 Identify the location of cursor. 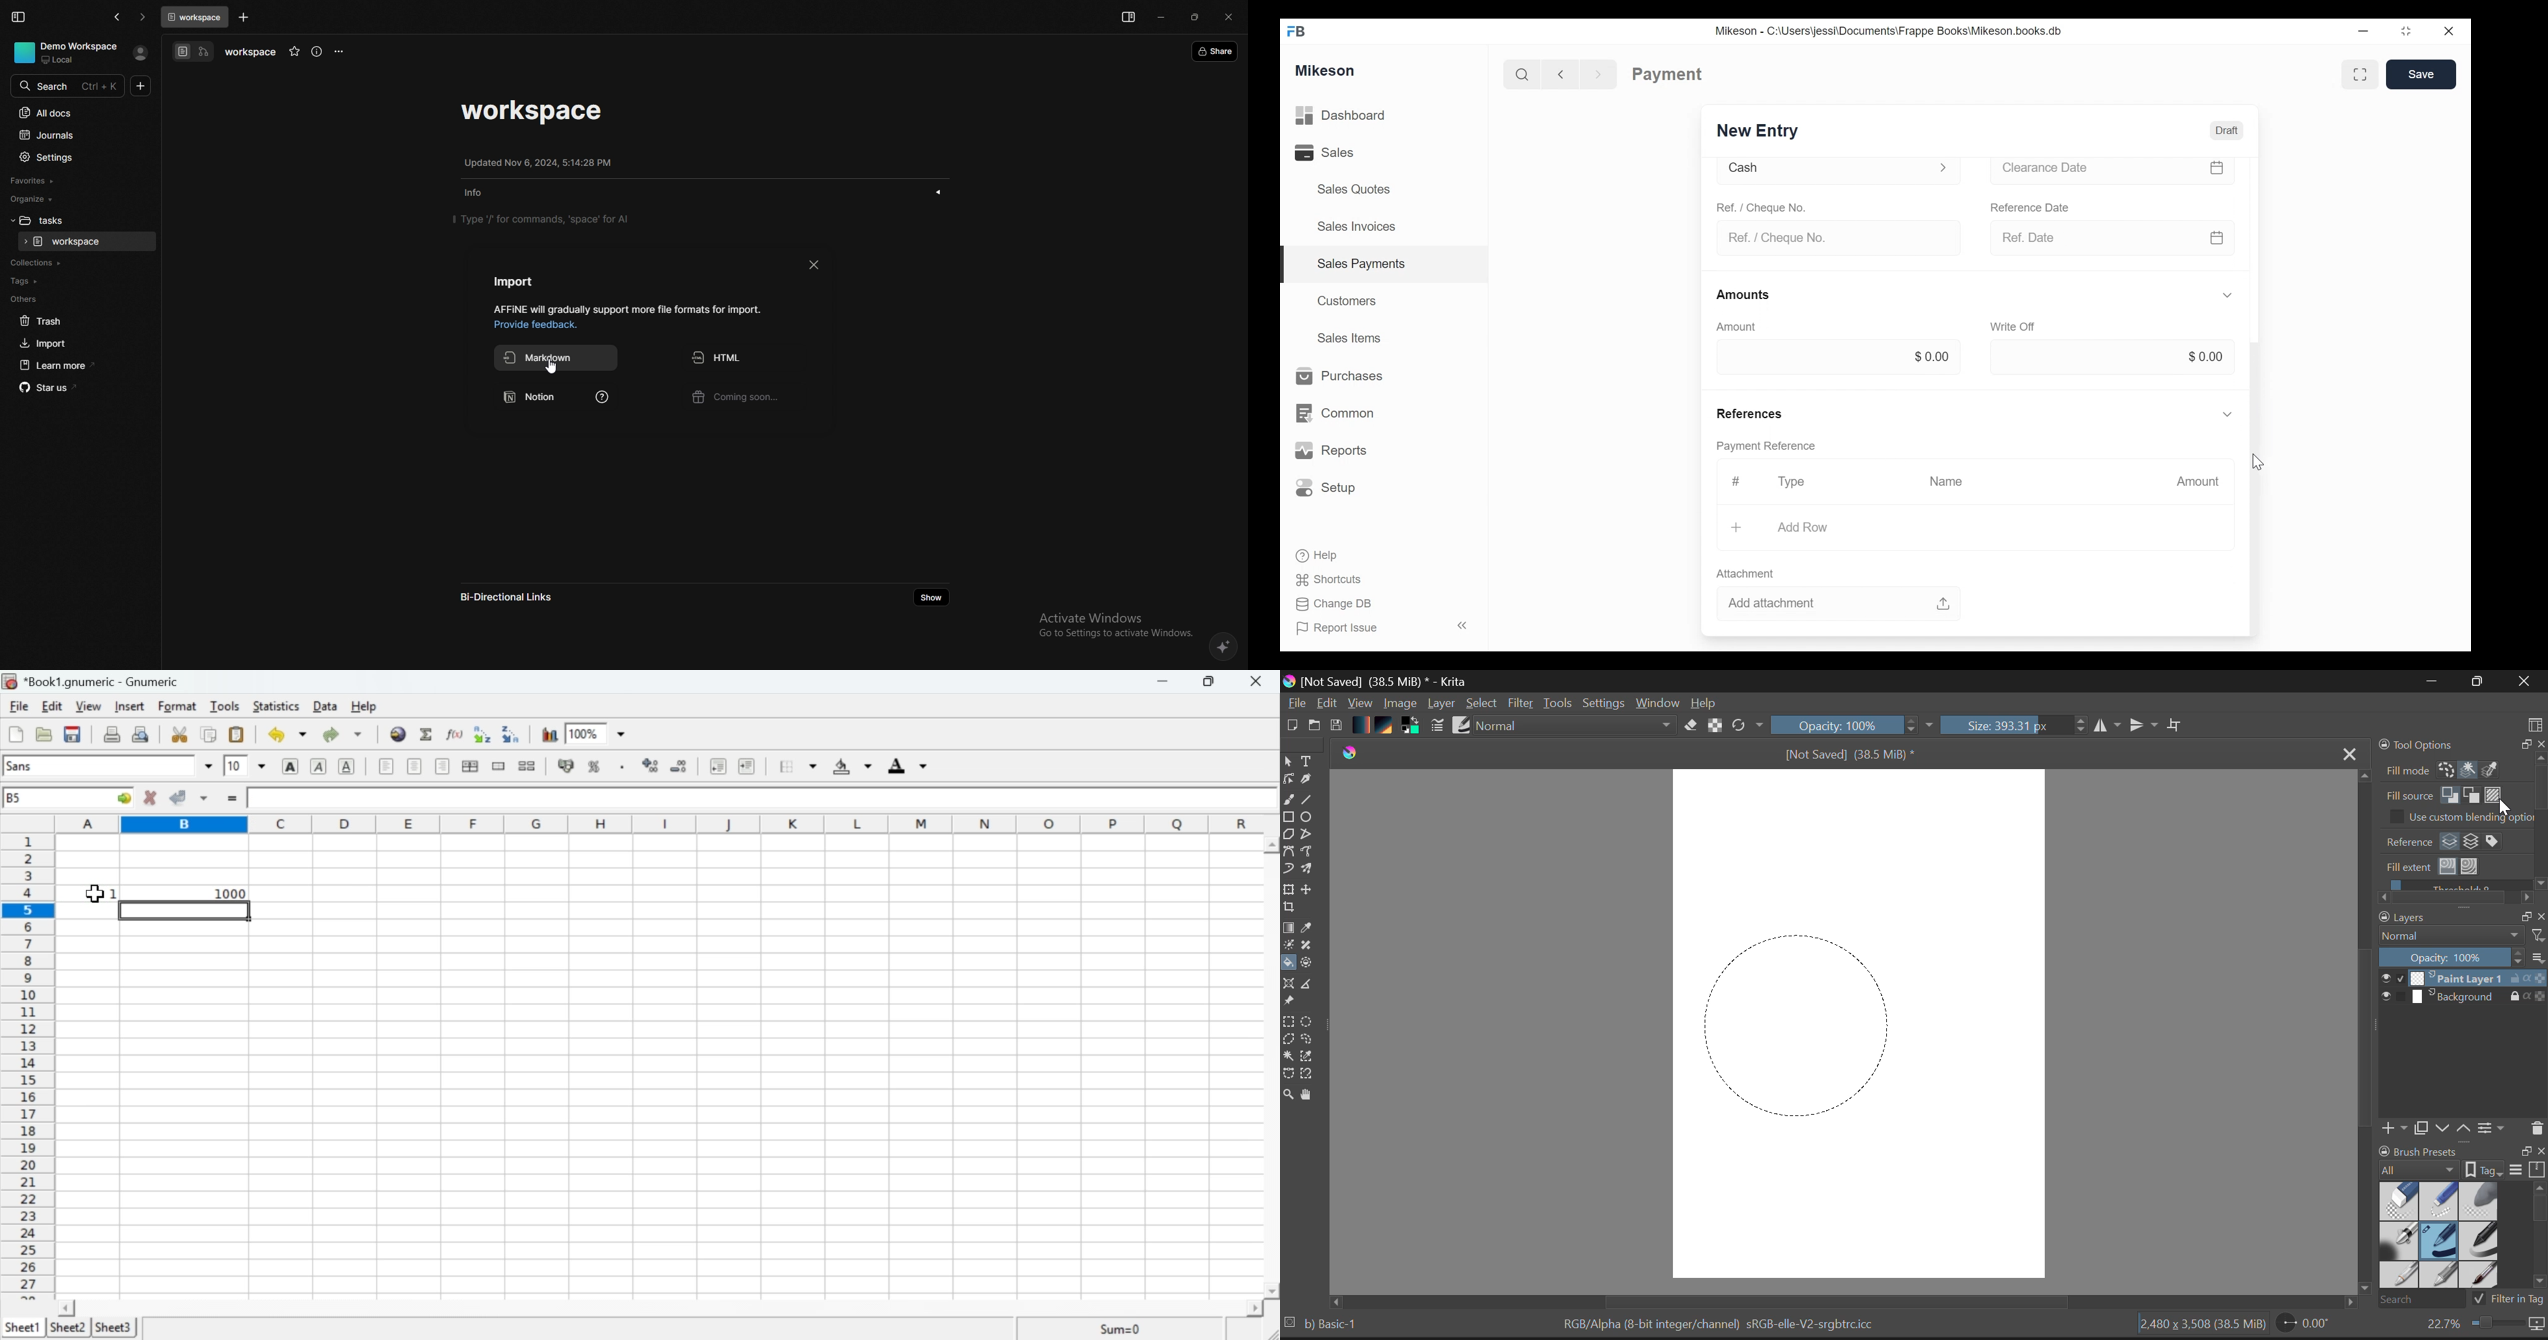
(555, 368).